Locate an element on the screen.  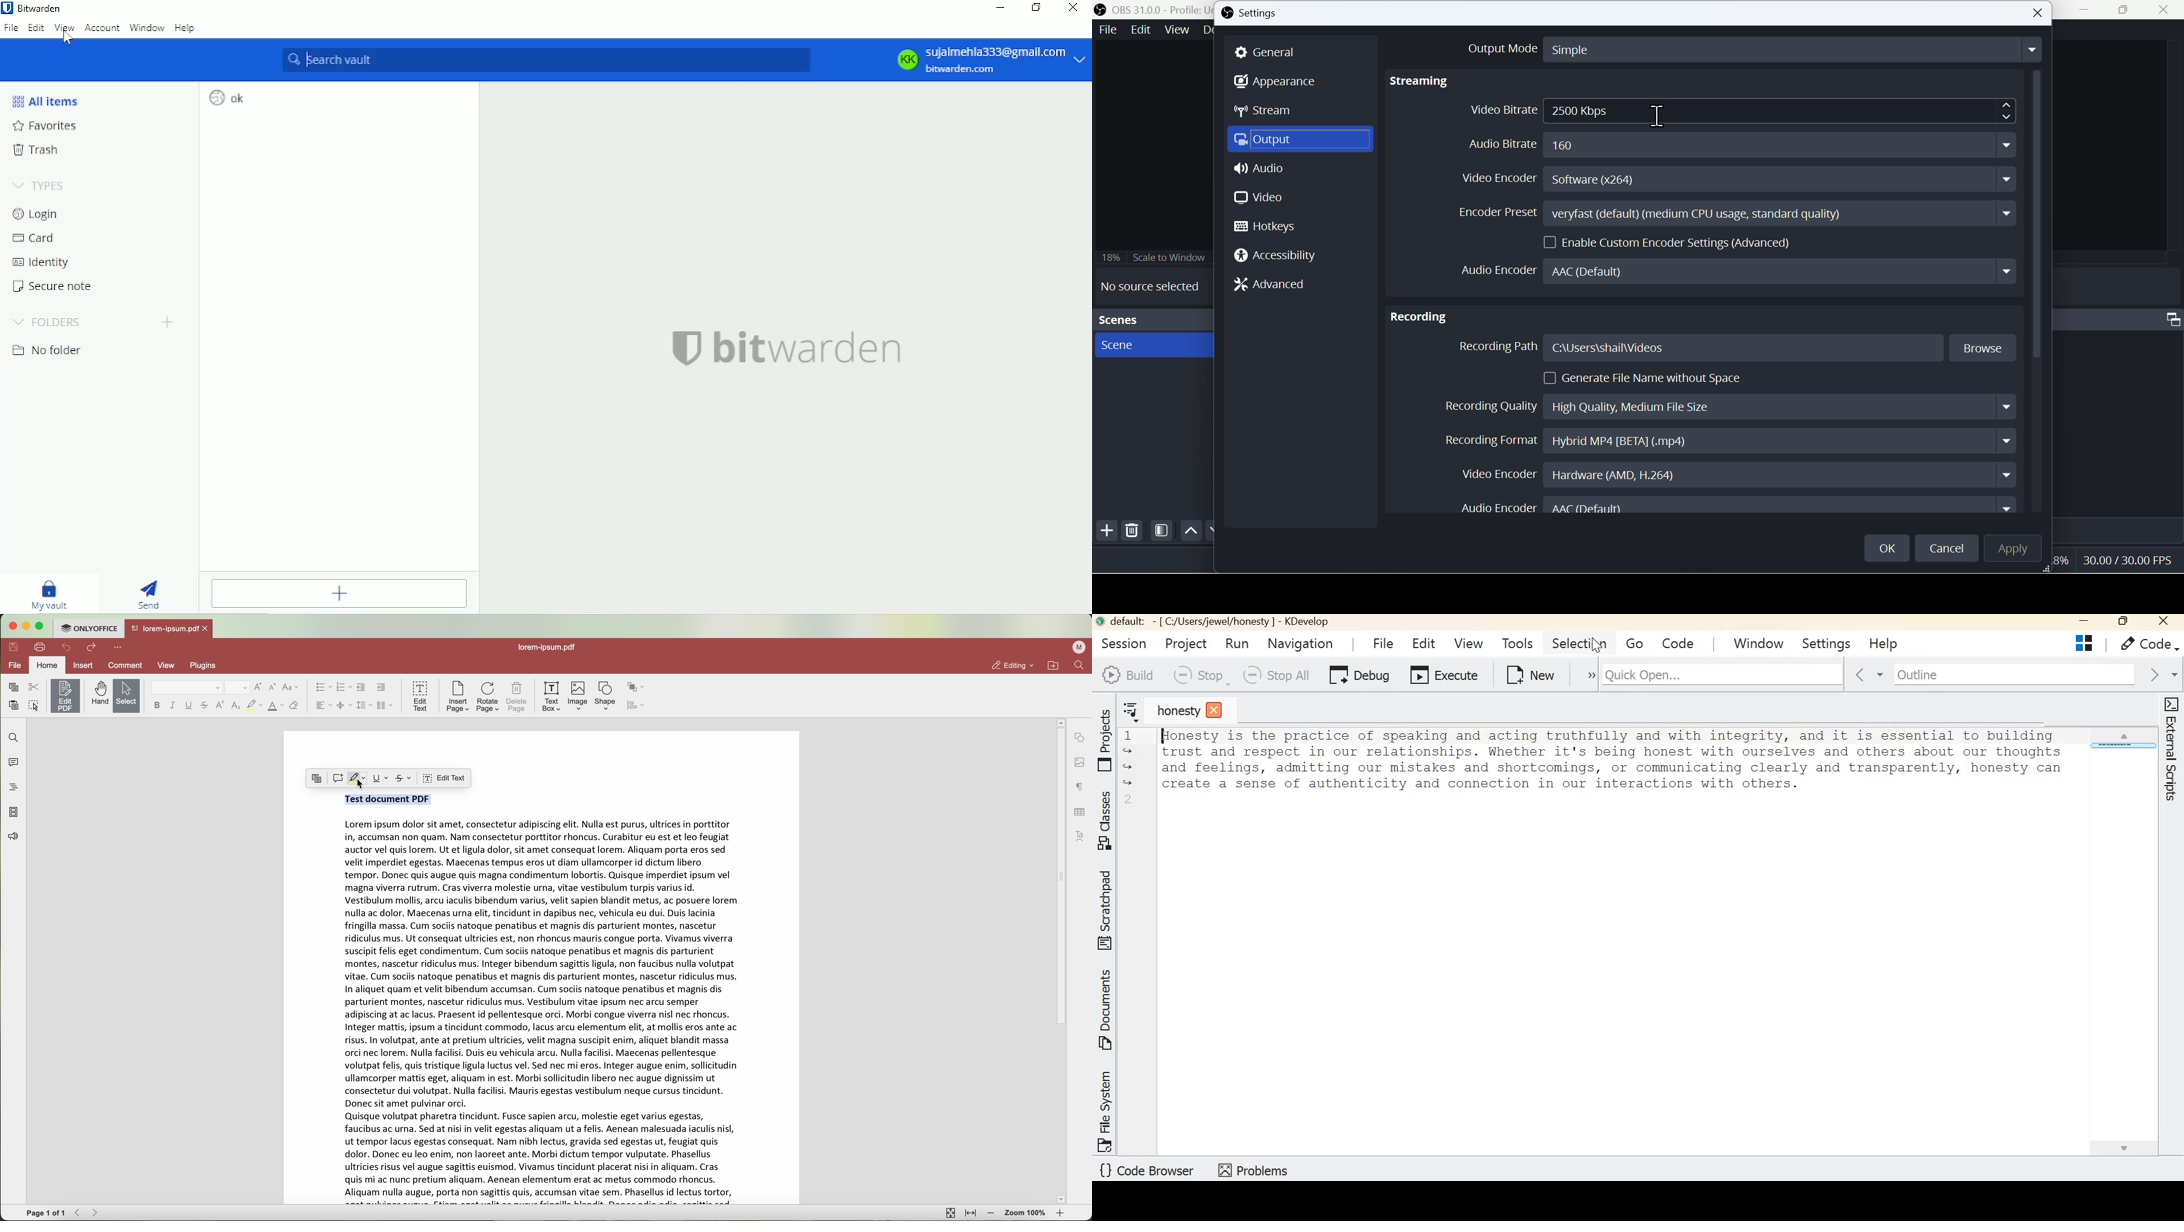
Recording is located at coordinates (1419, 313).